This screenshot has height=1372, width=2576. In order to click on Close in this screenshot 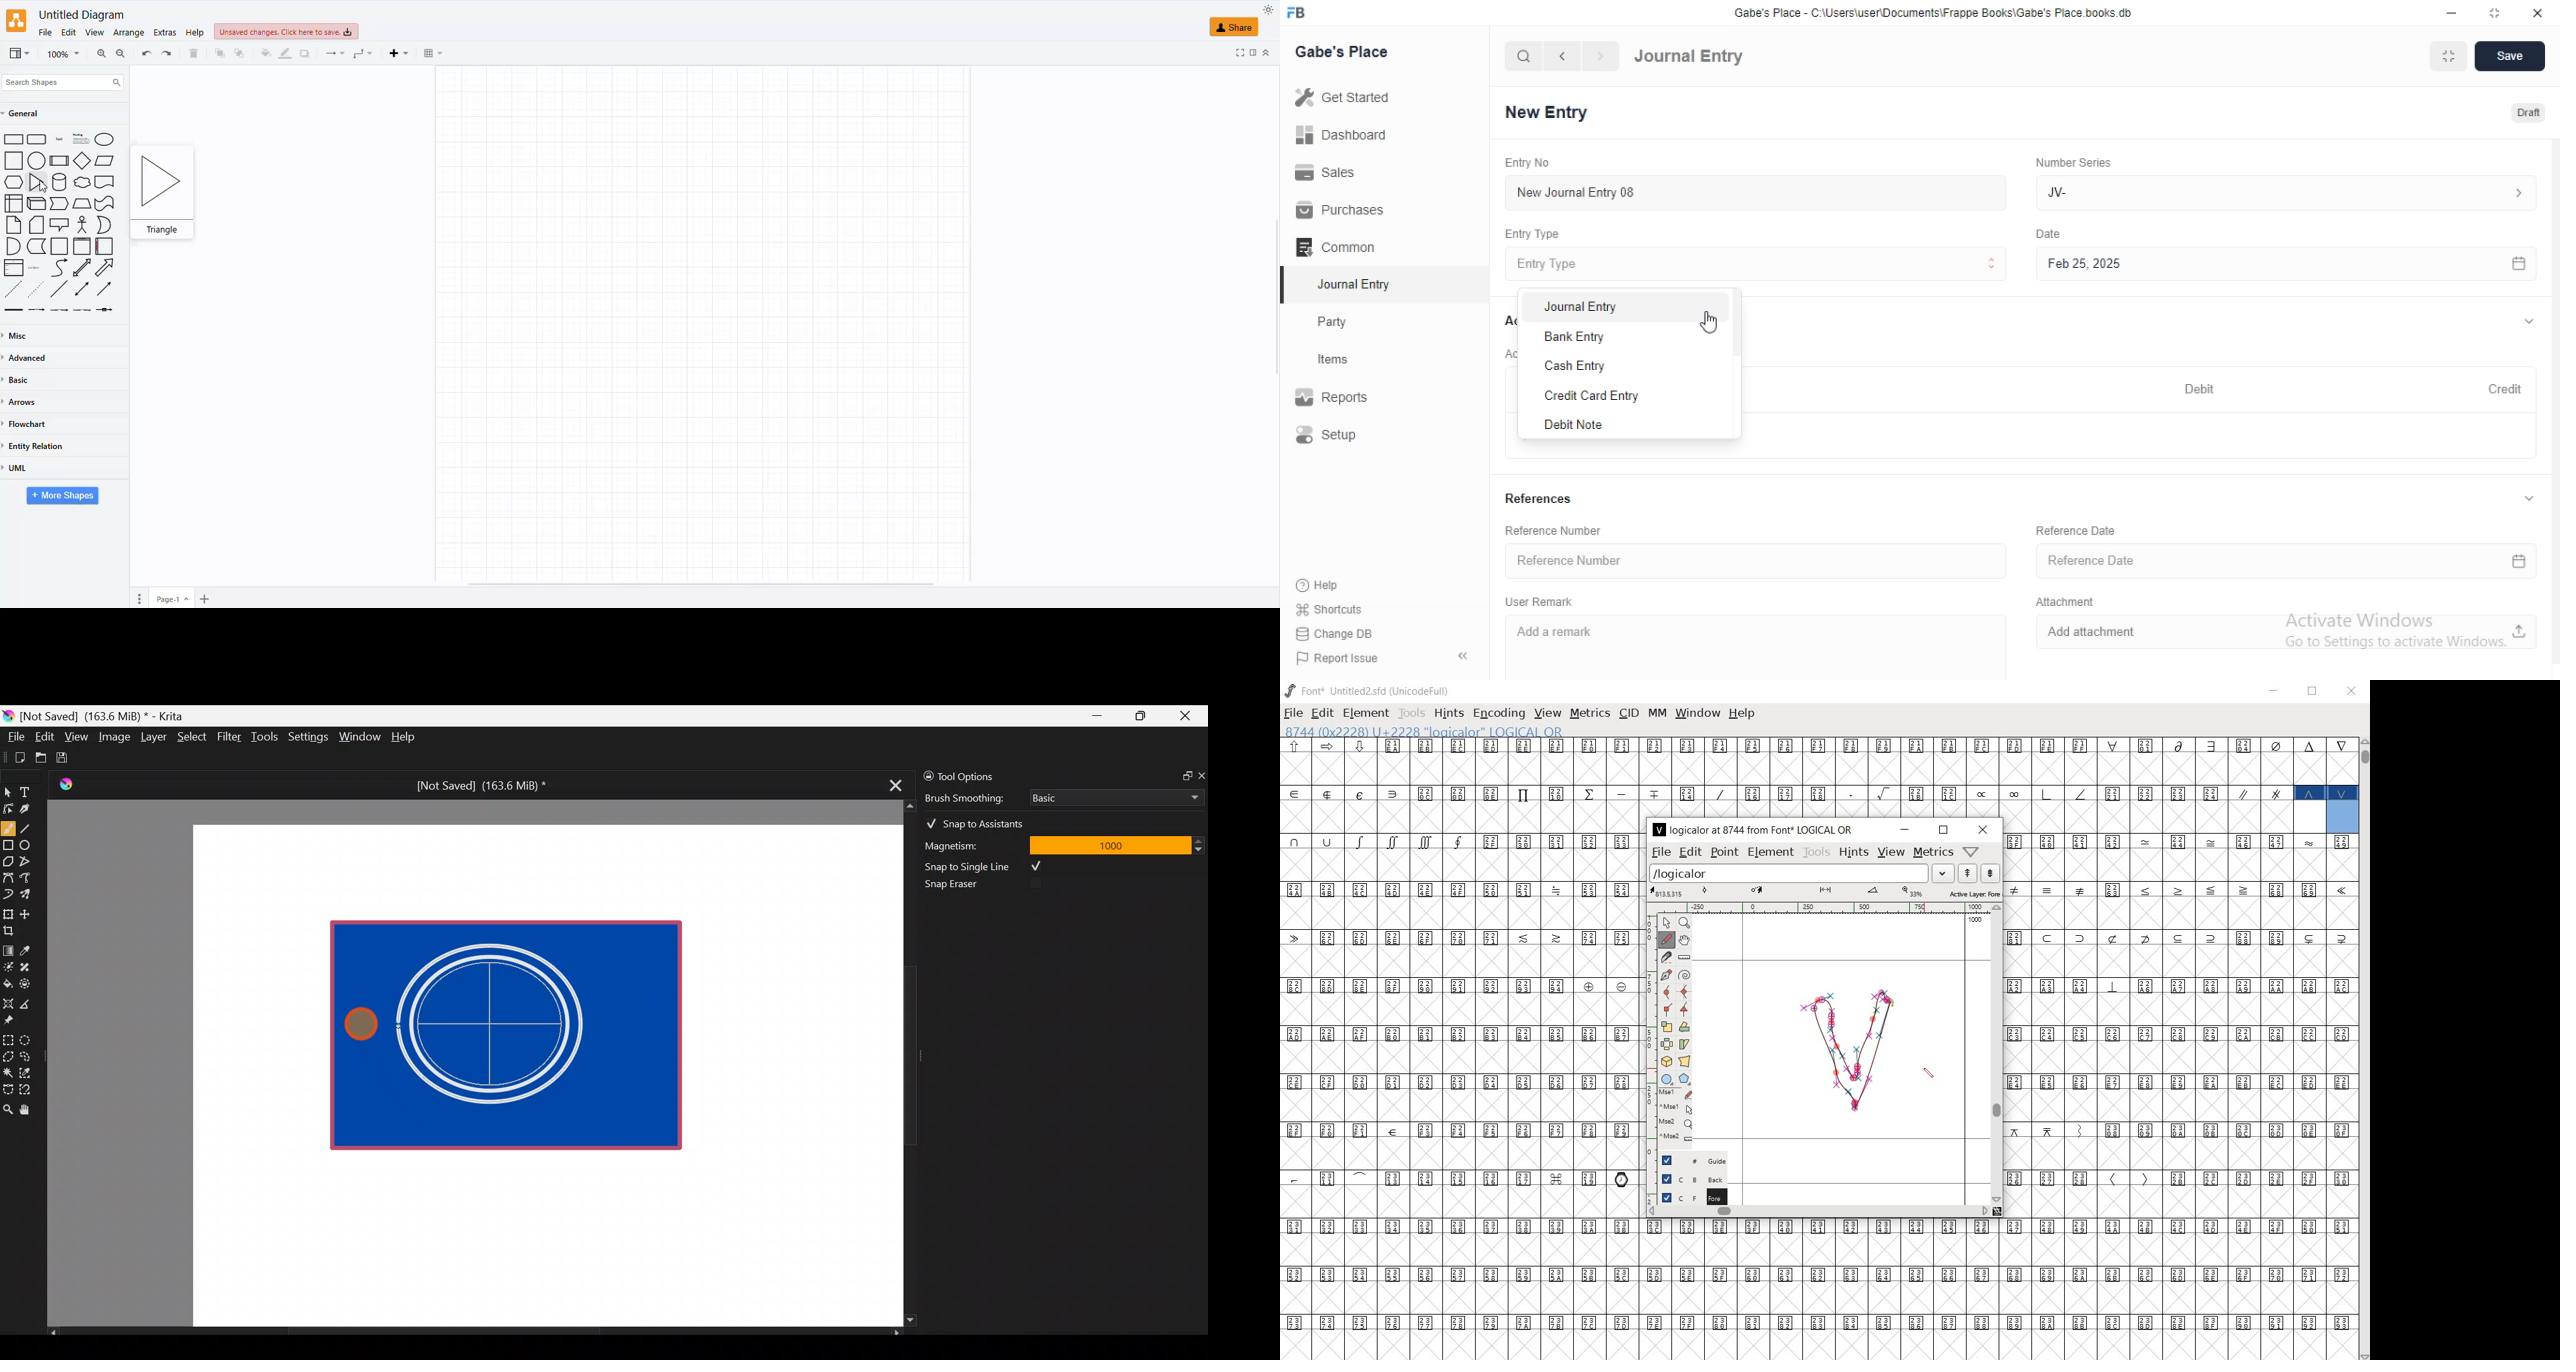, I will do `click(1187, 718)`.